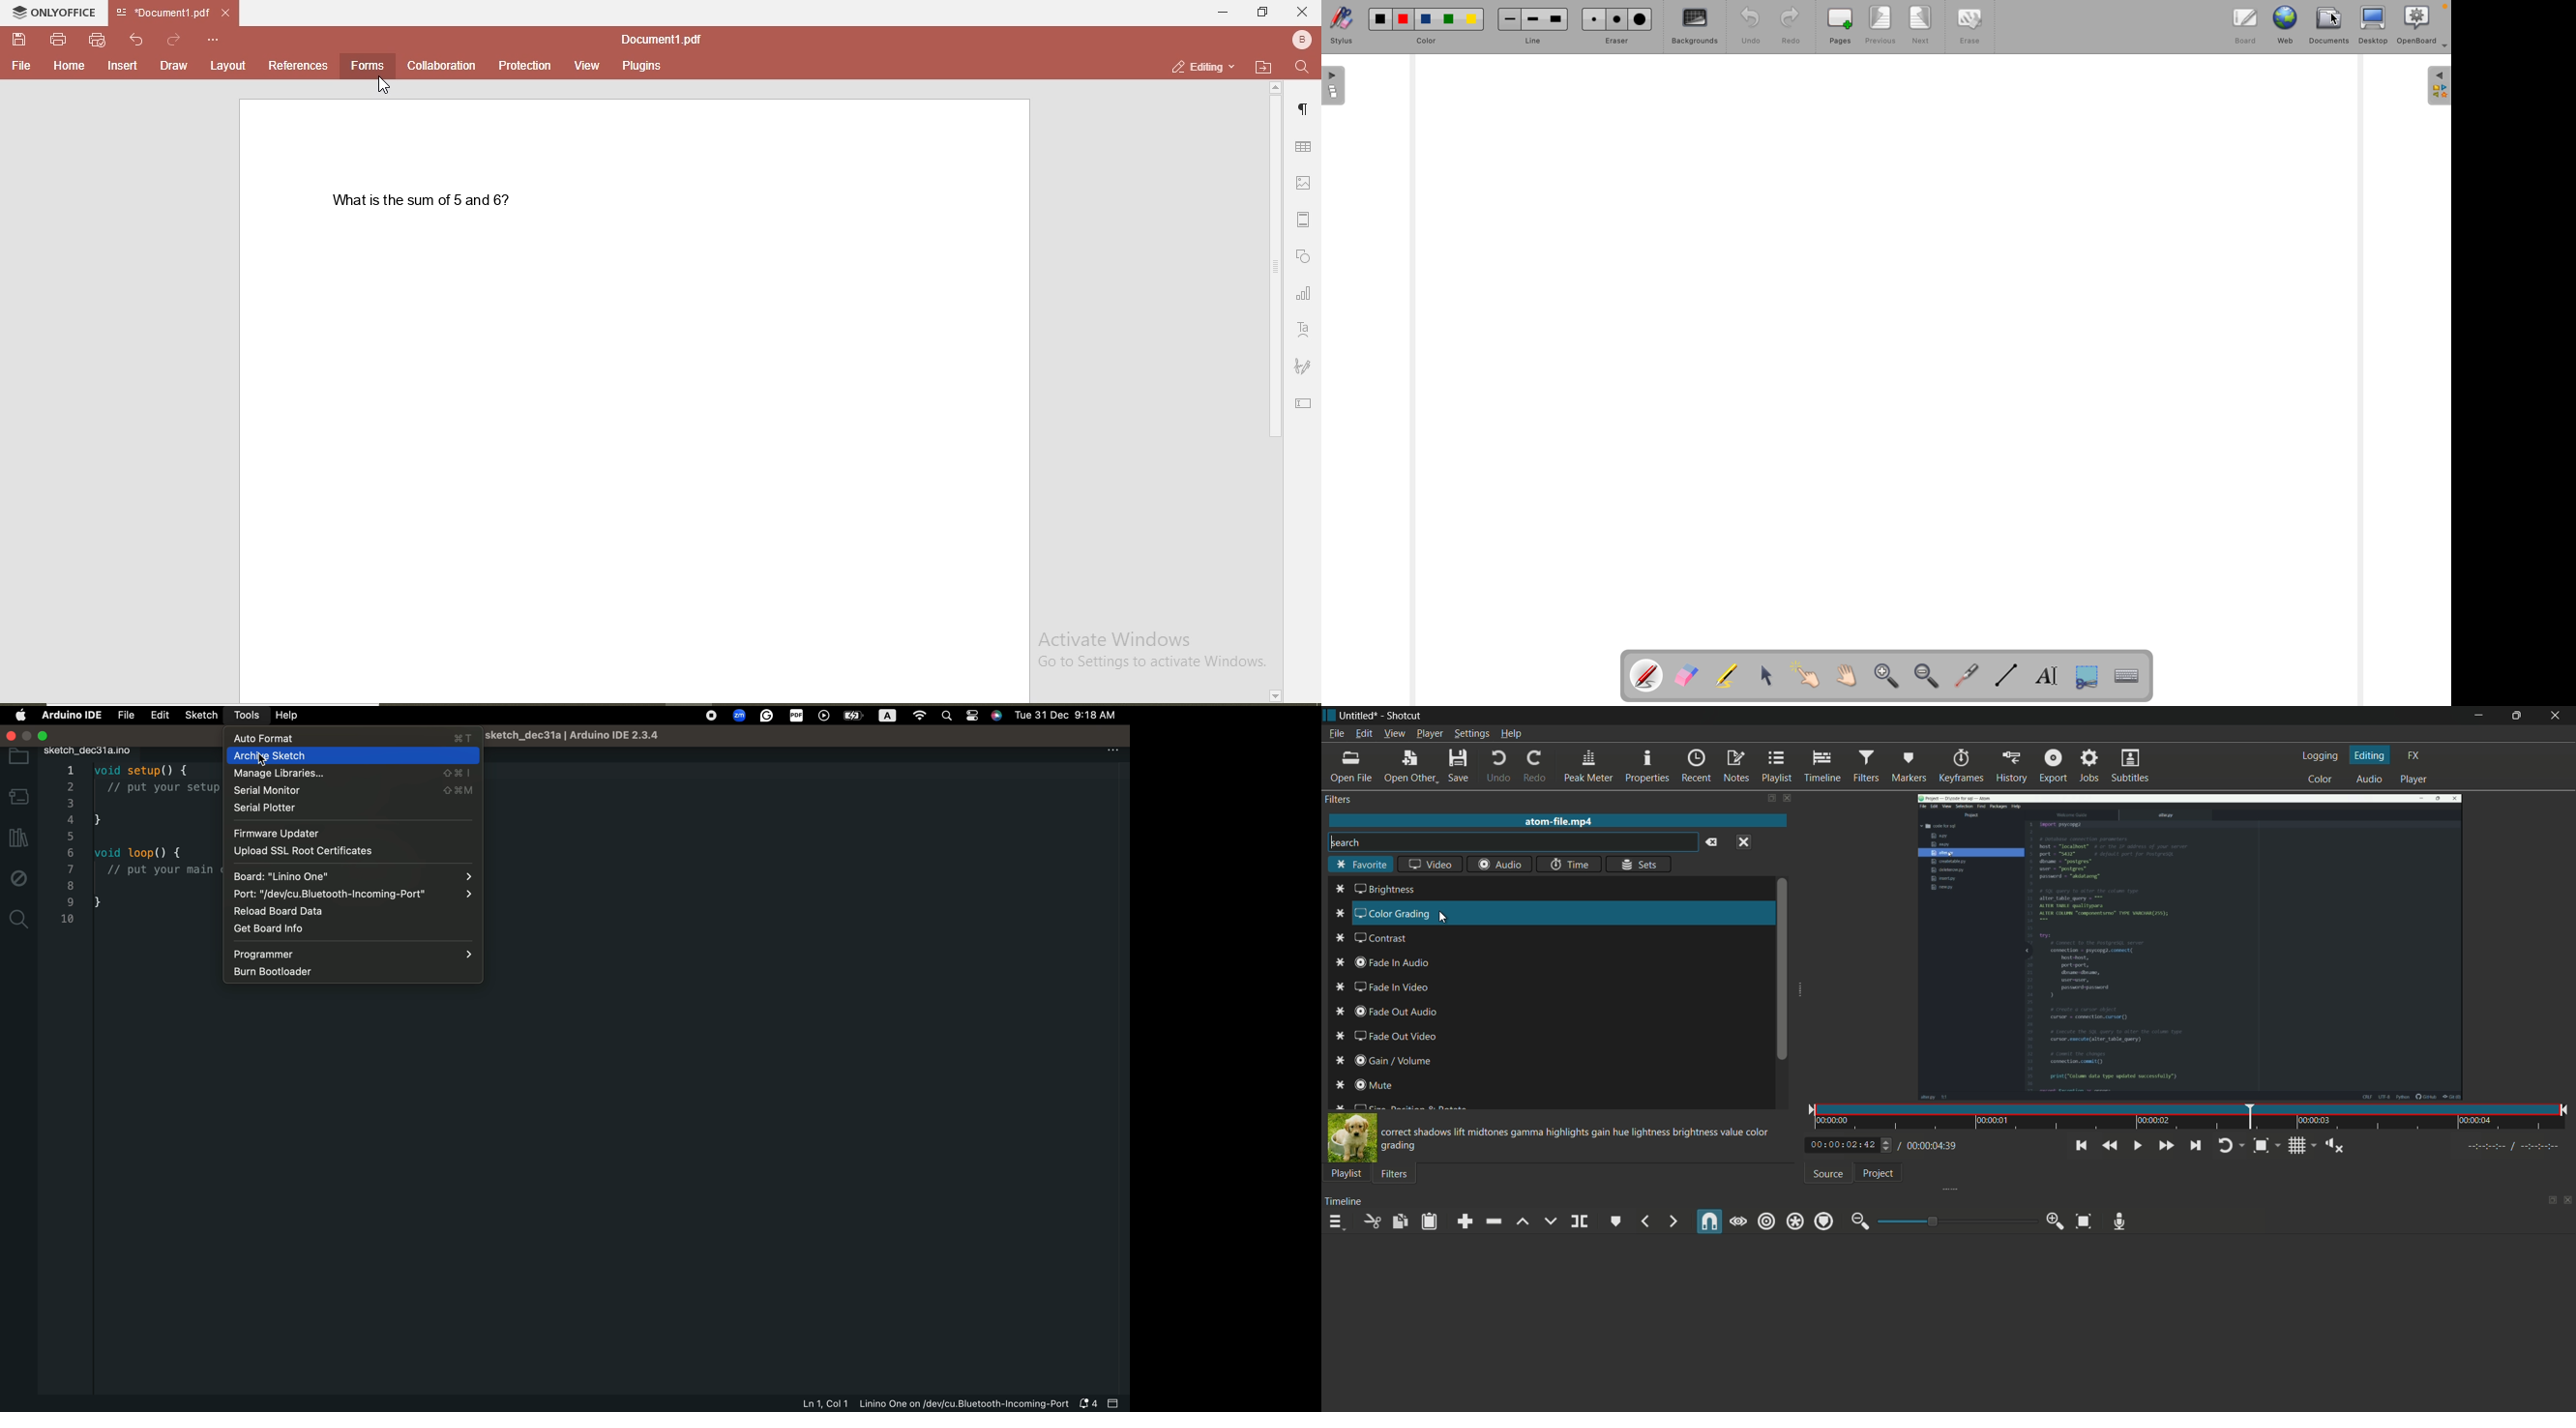  I want to click on fade in video, so click(1391, 988).